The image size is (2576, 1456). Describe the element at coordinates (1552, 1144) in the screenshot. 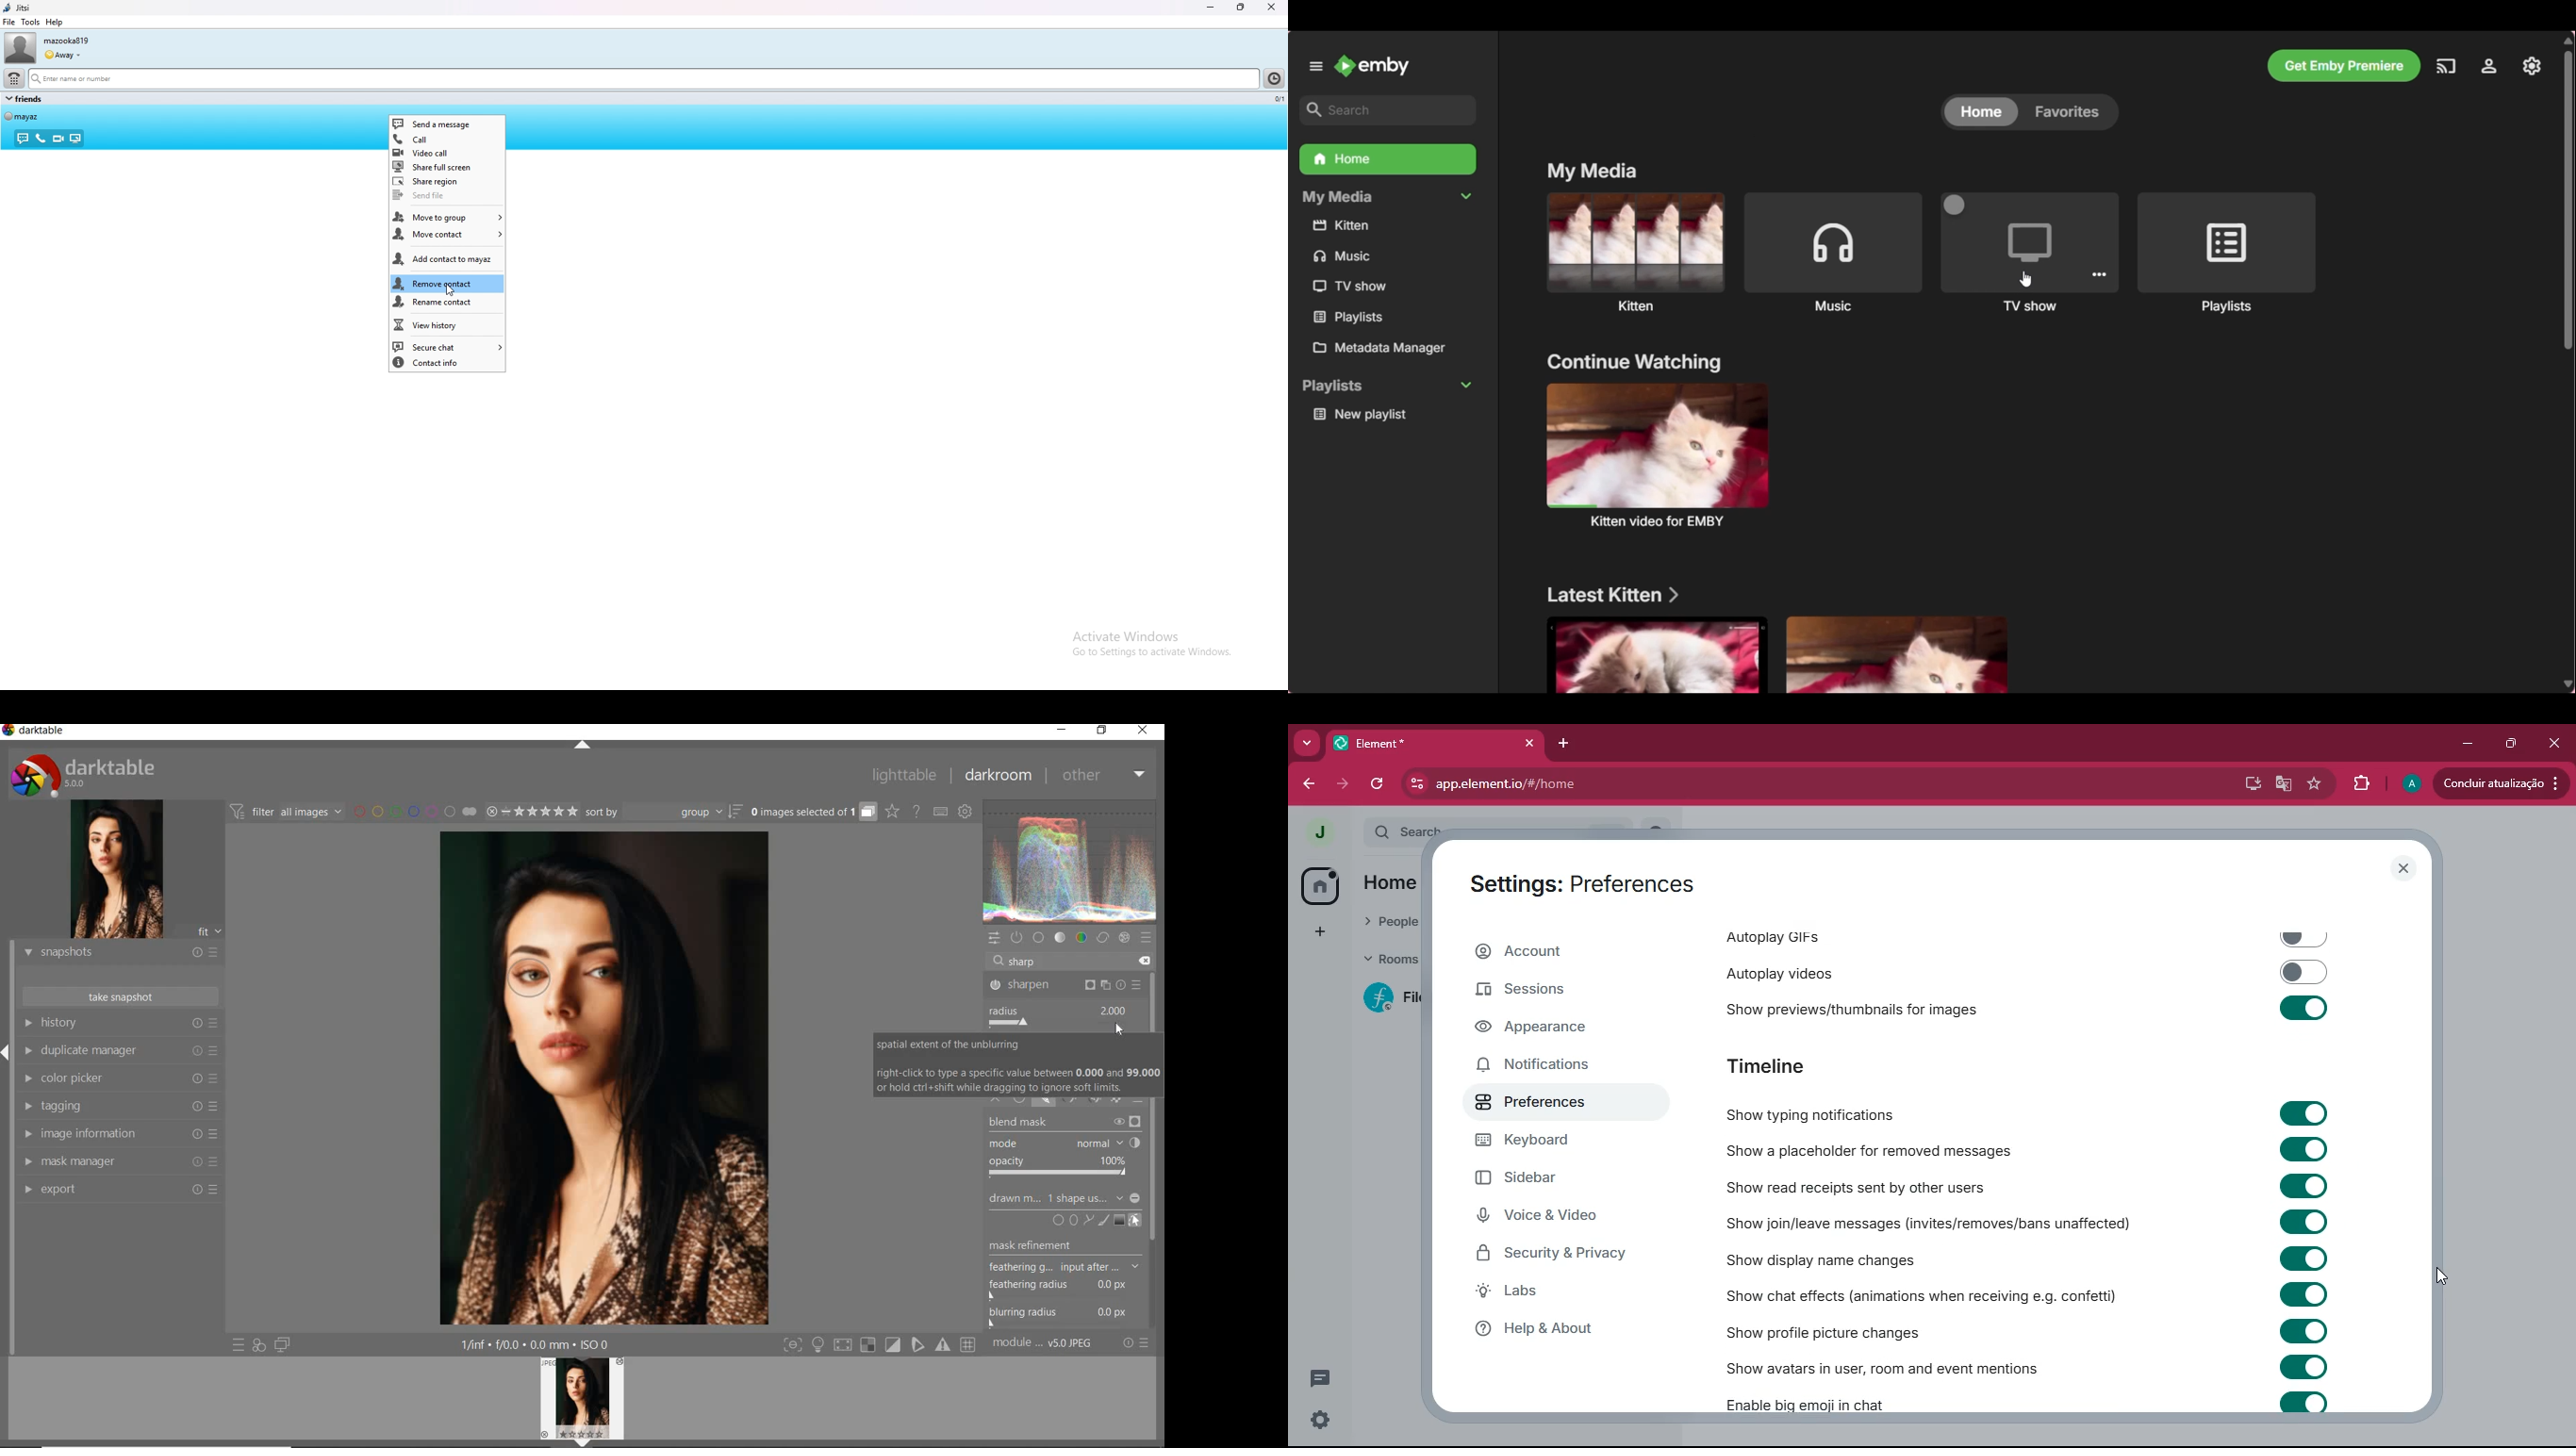

I see `keyboard` at that location.